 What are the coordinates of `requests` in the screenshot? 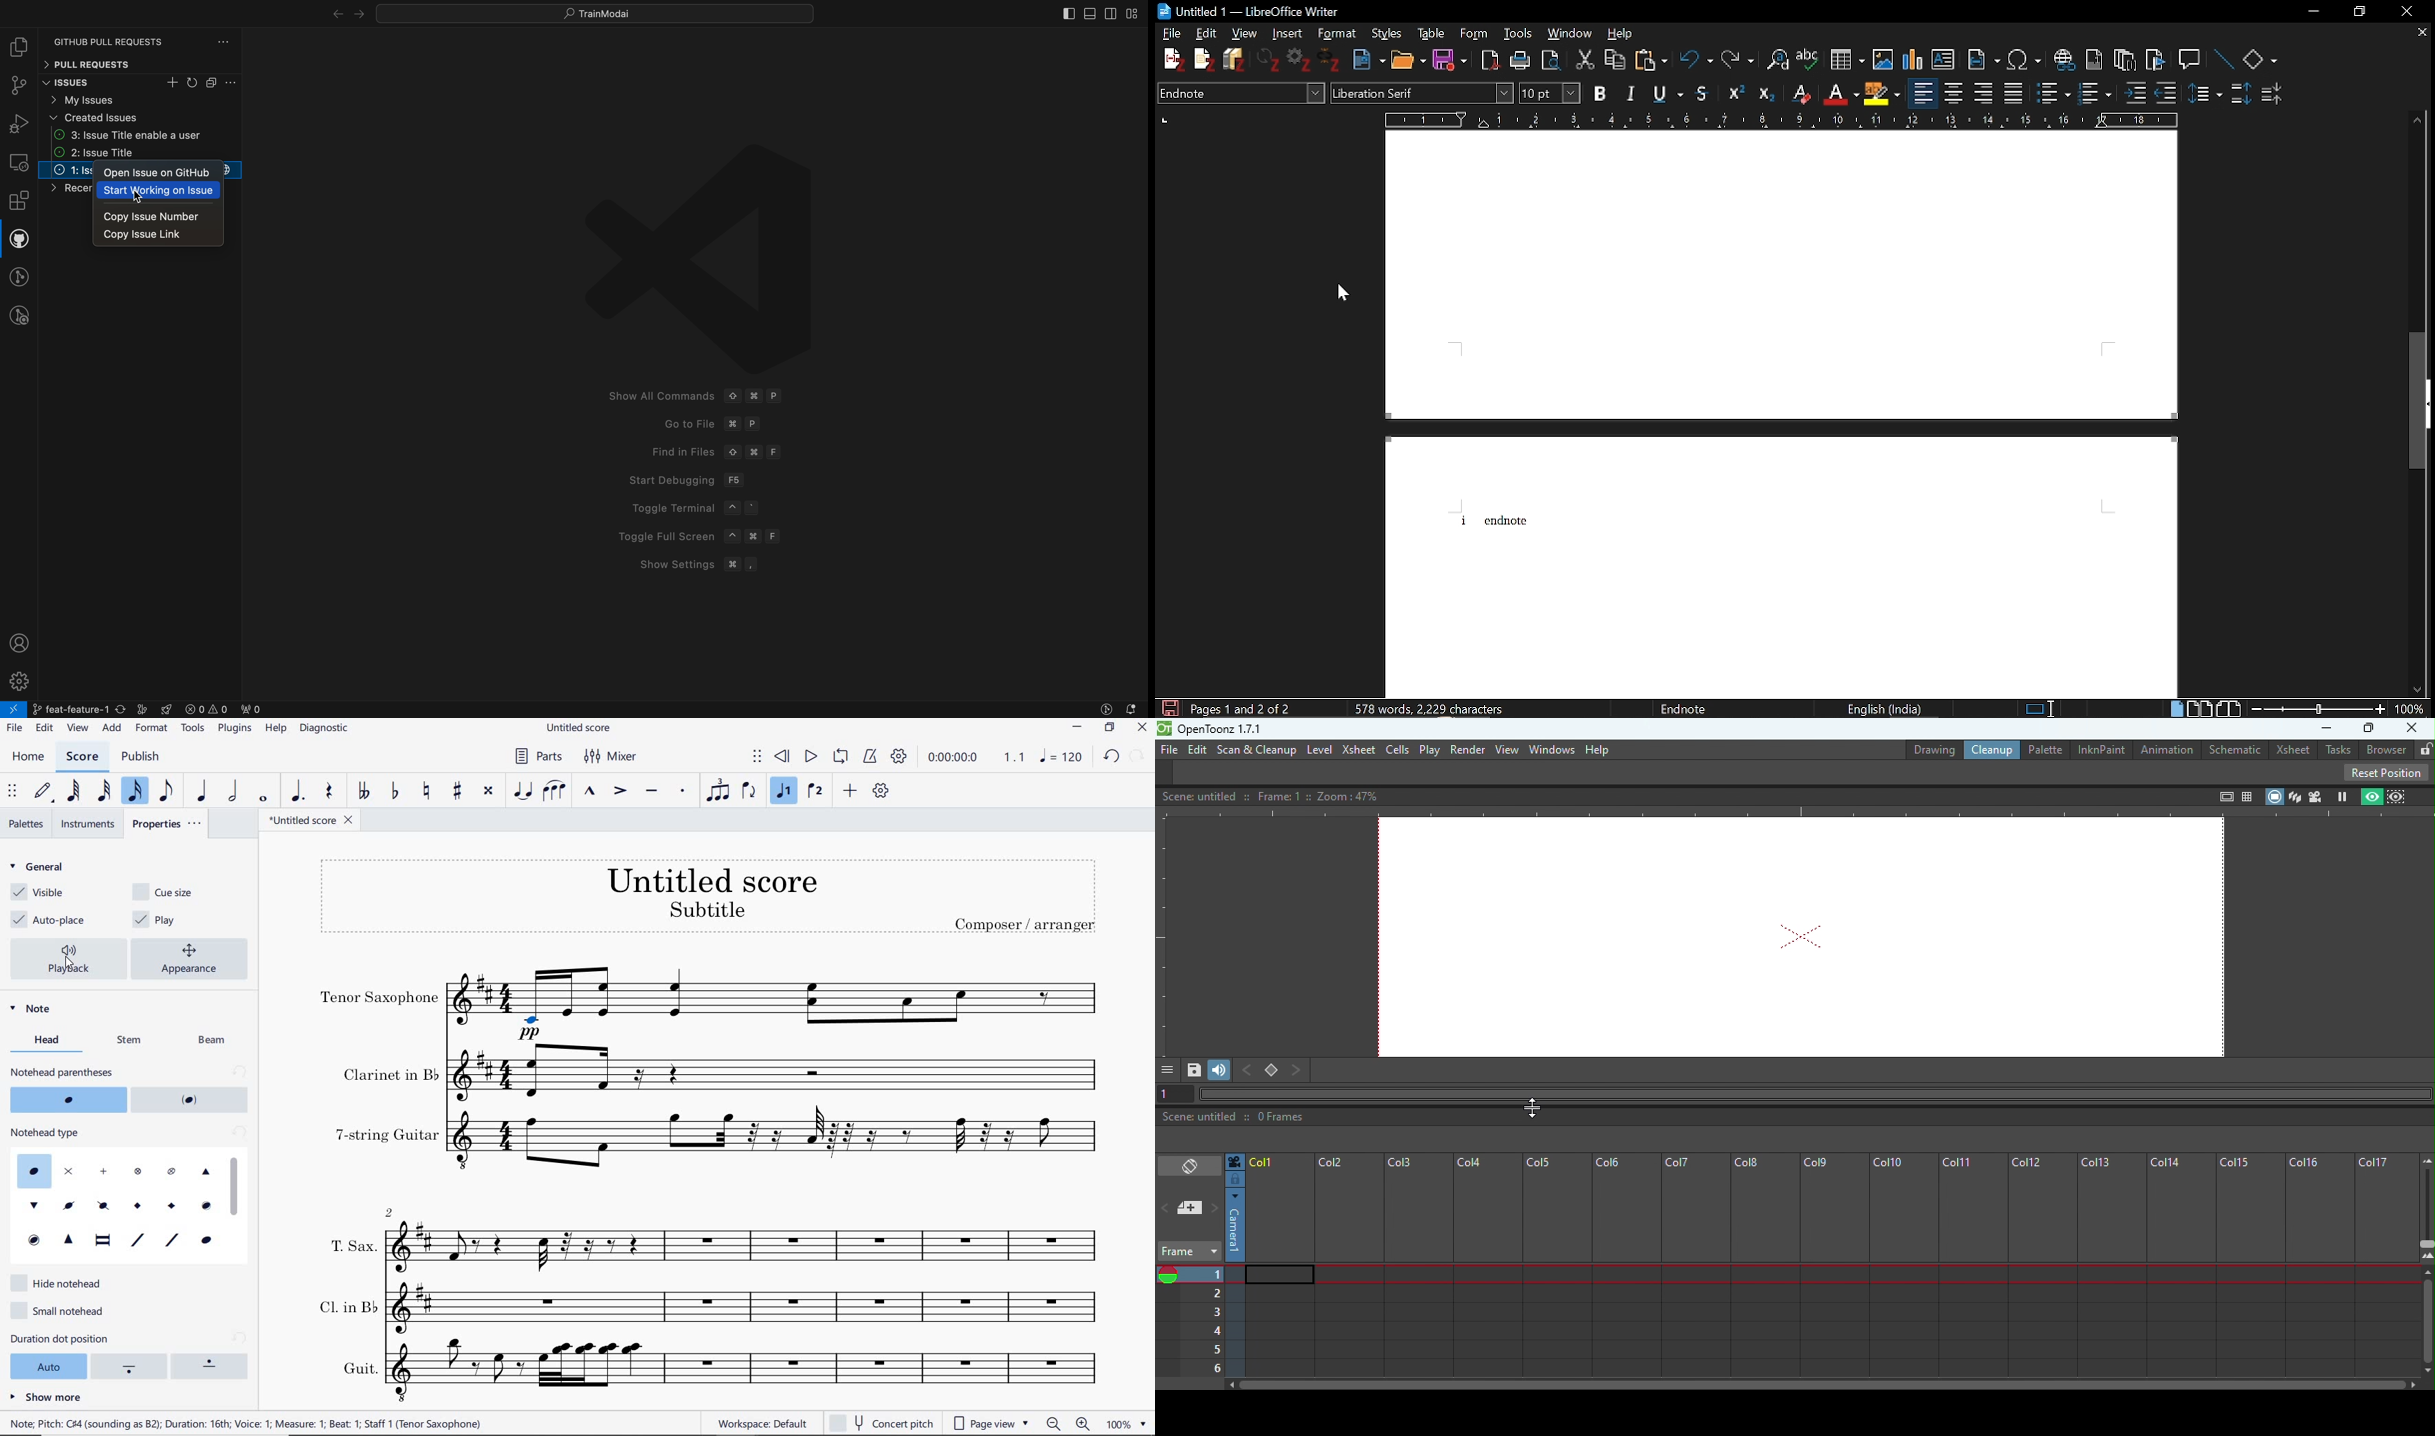 It's located at (144, 36).